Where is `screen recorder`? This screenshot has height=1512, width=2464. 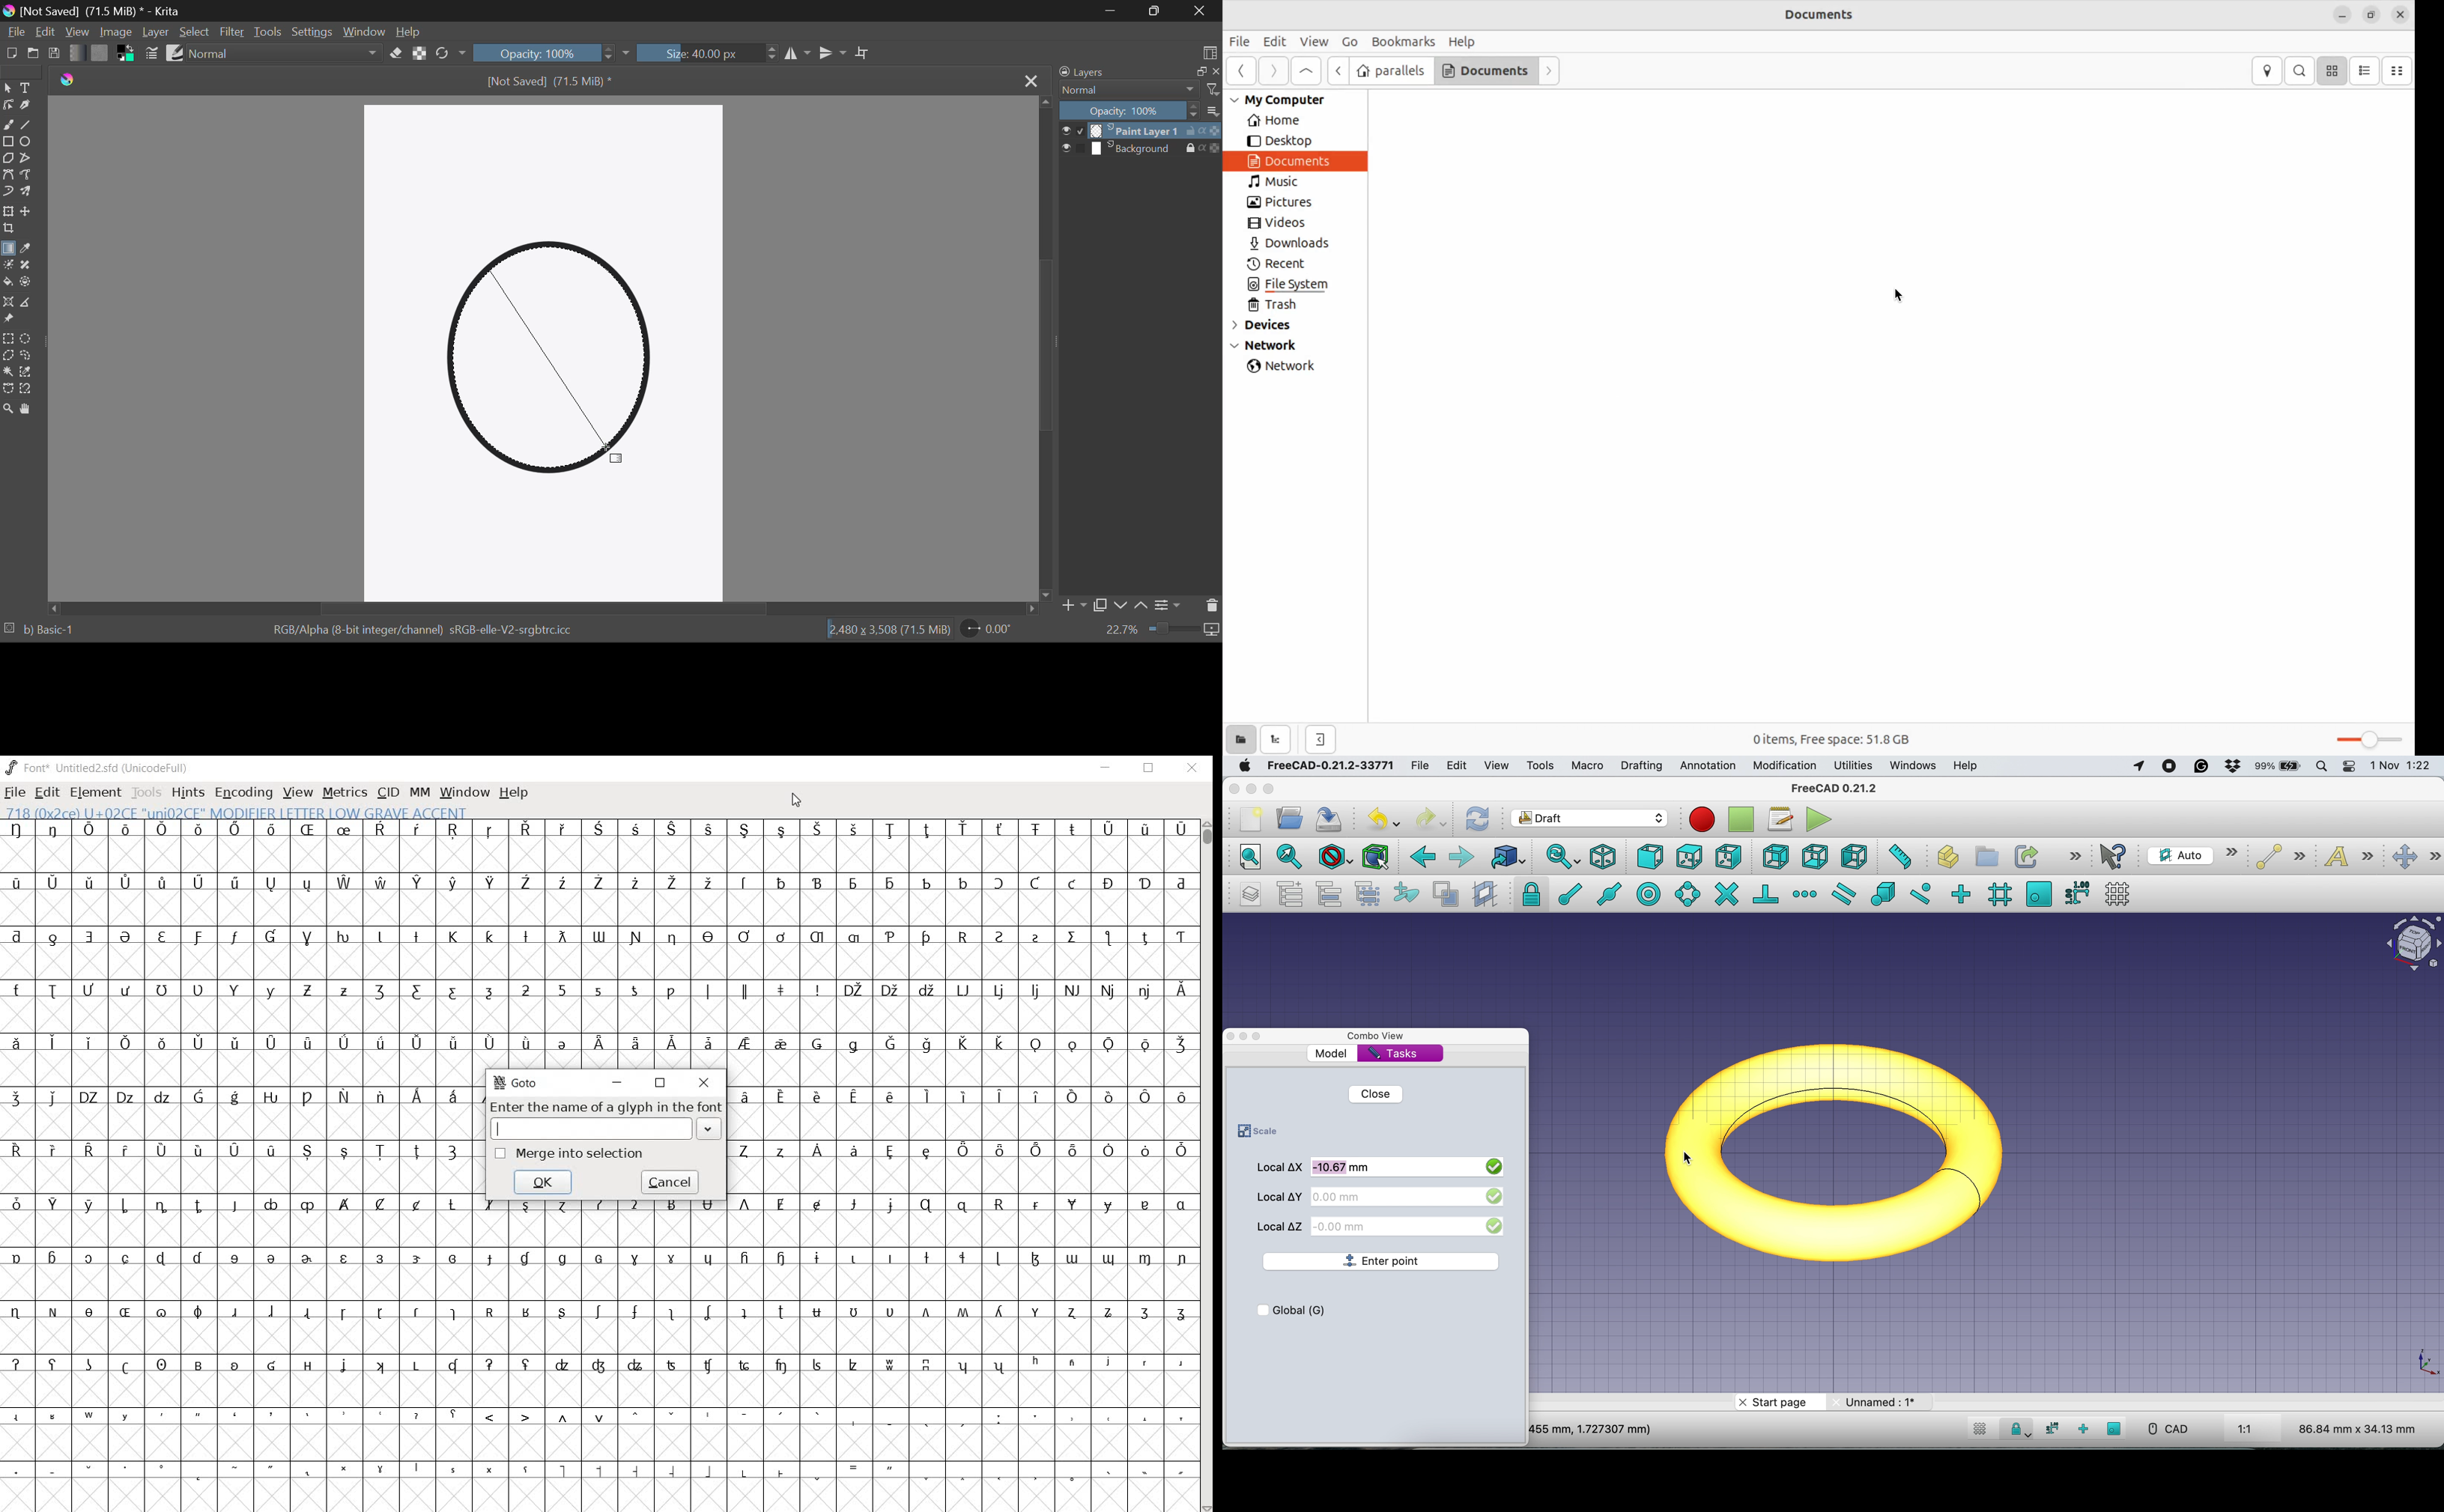
screen recorder is located at coordinates (2170, 768).